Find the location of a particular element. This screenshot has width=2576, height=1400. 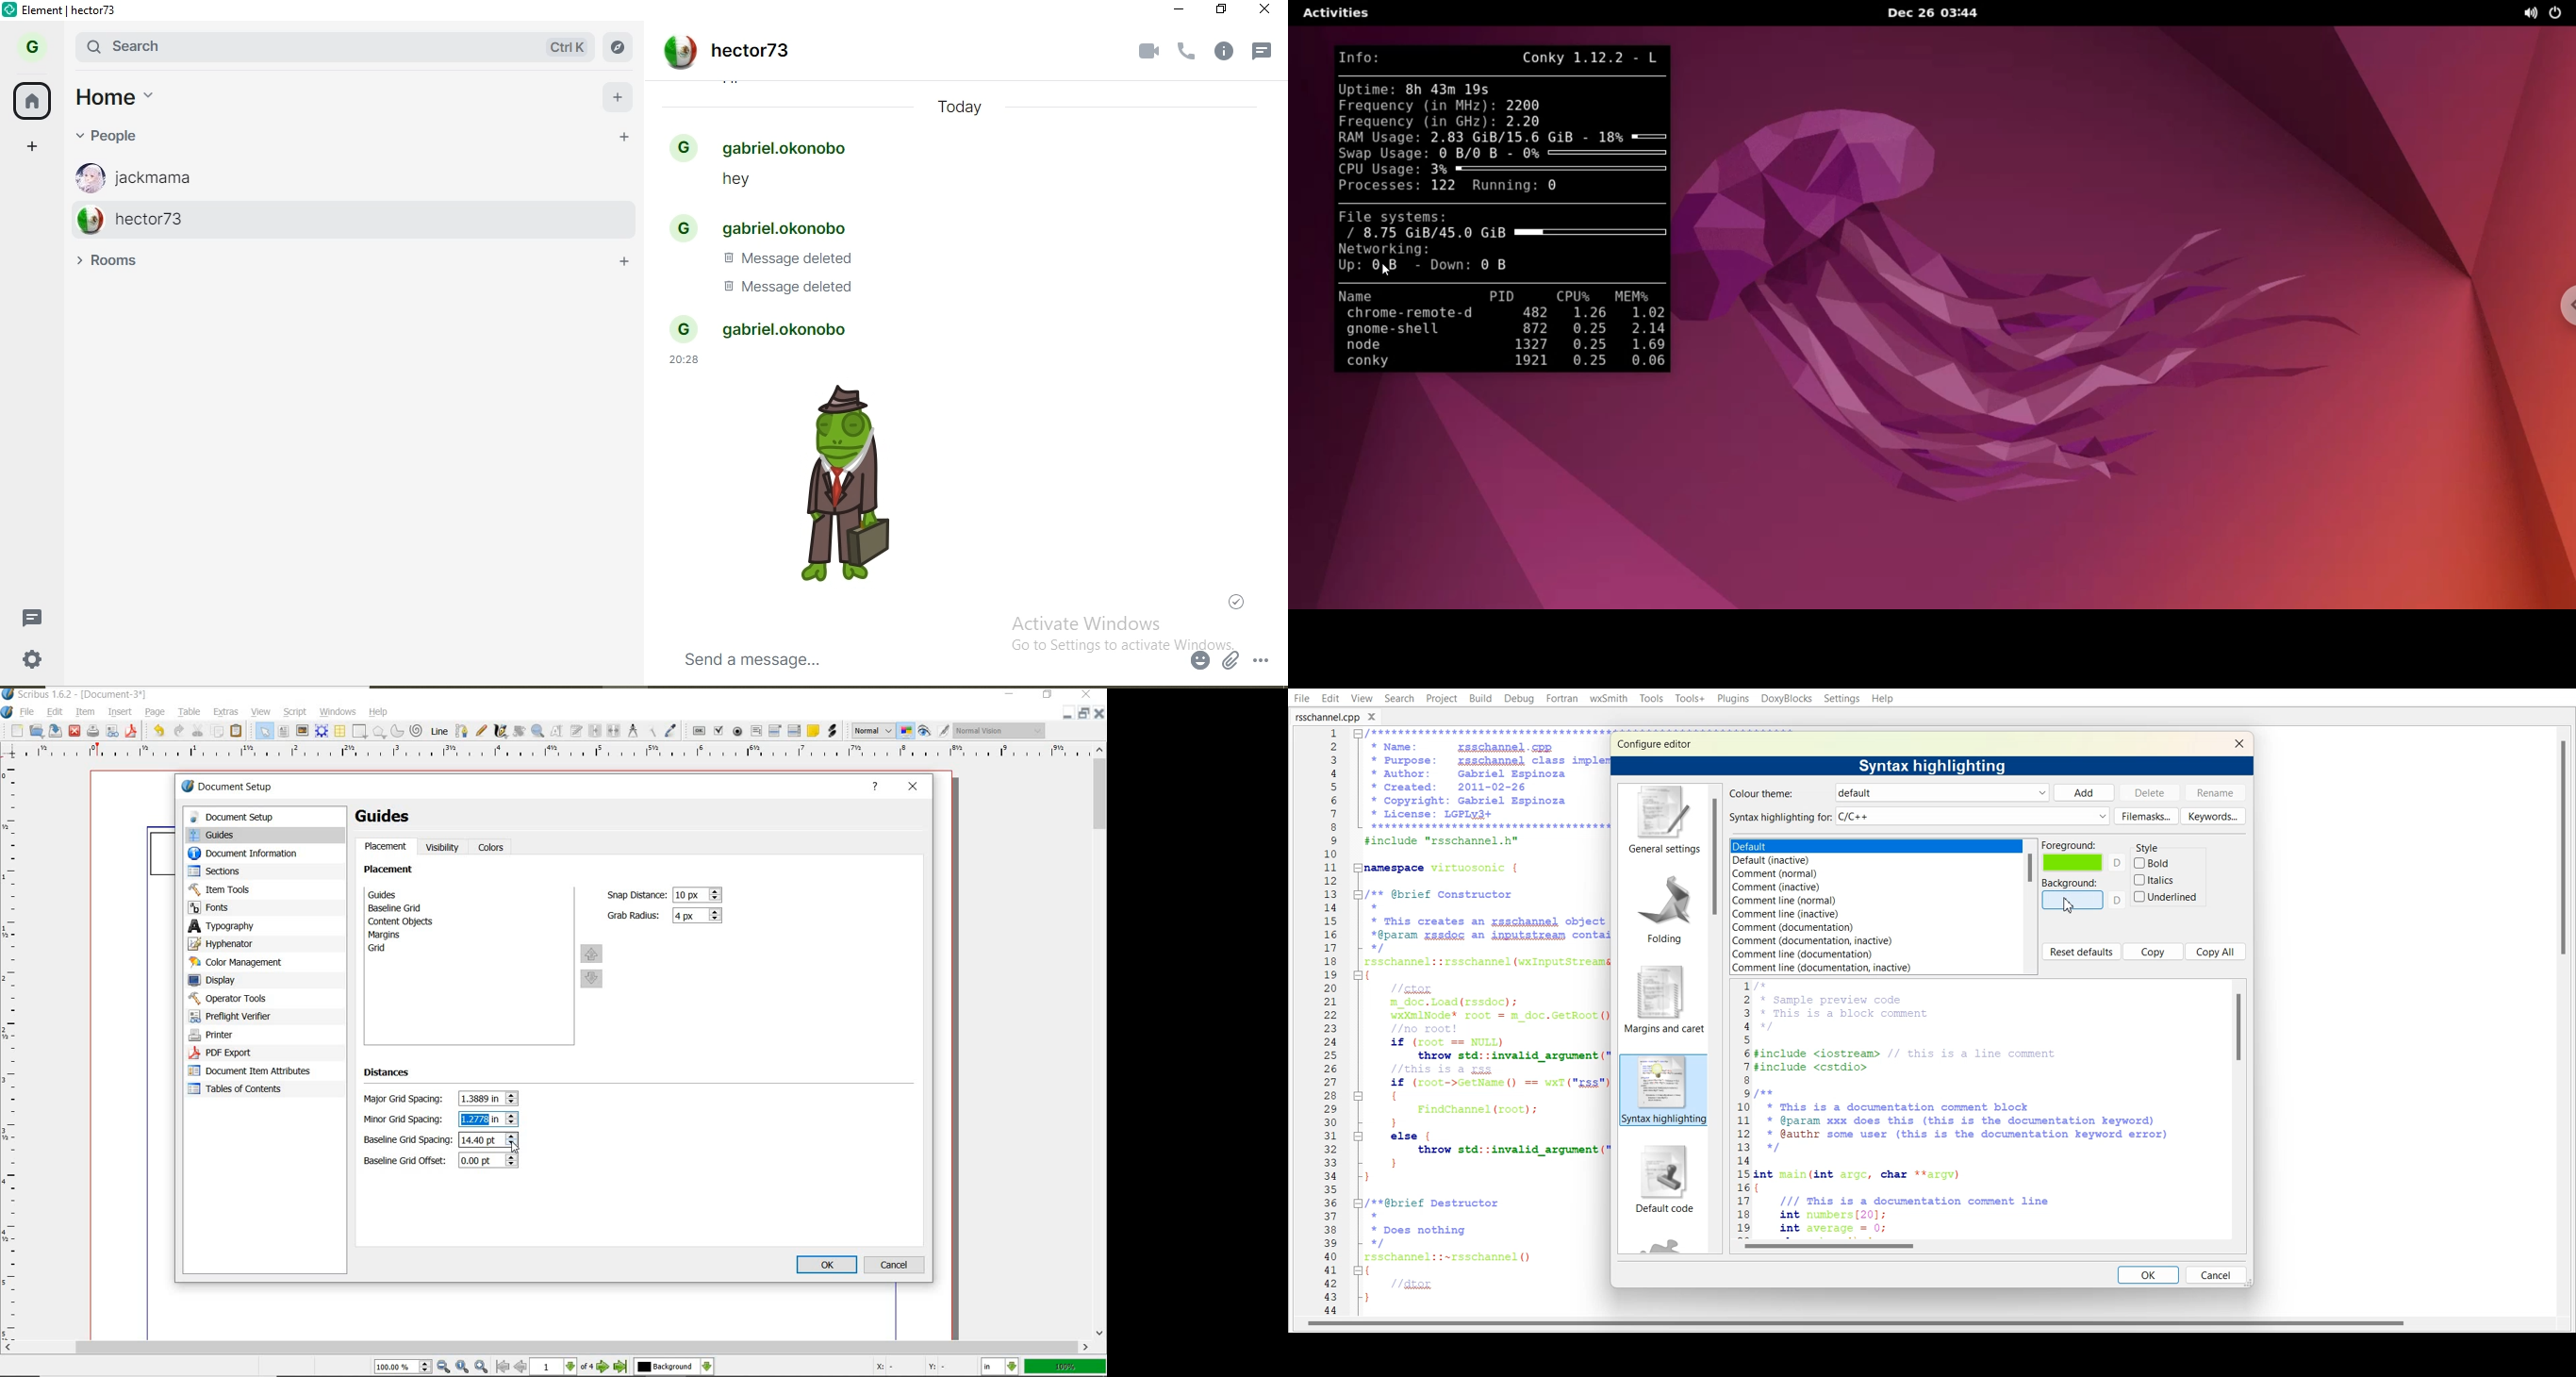

guides is located at coordinates (406, 894).